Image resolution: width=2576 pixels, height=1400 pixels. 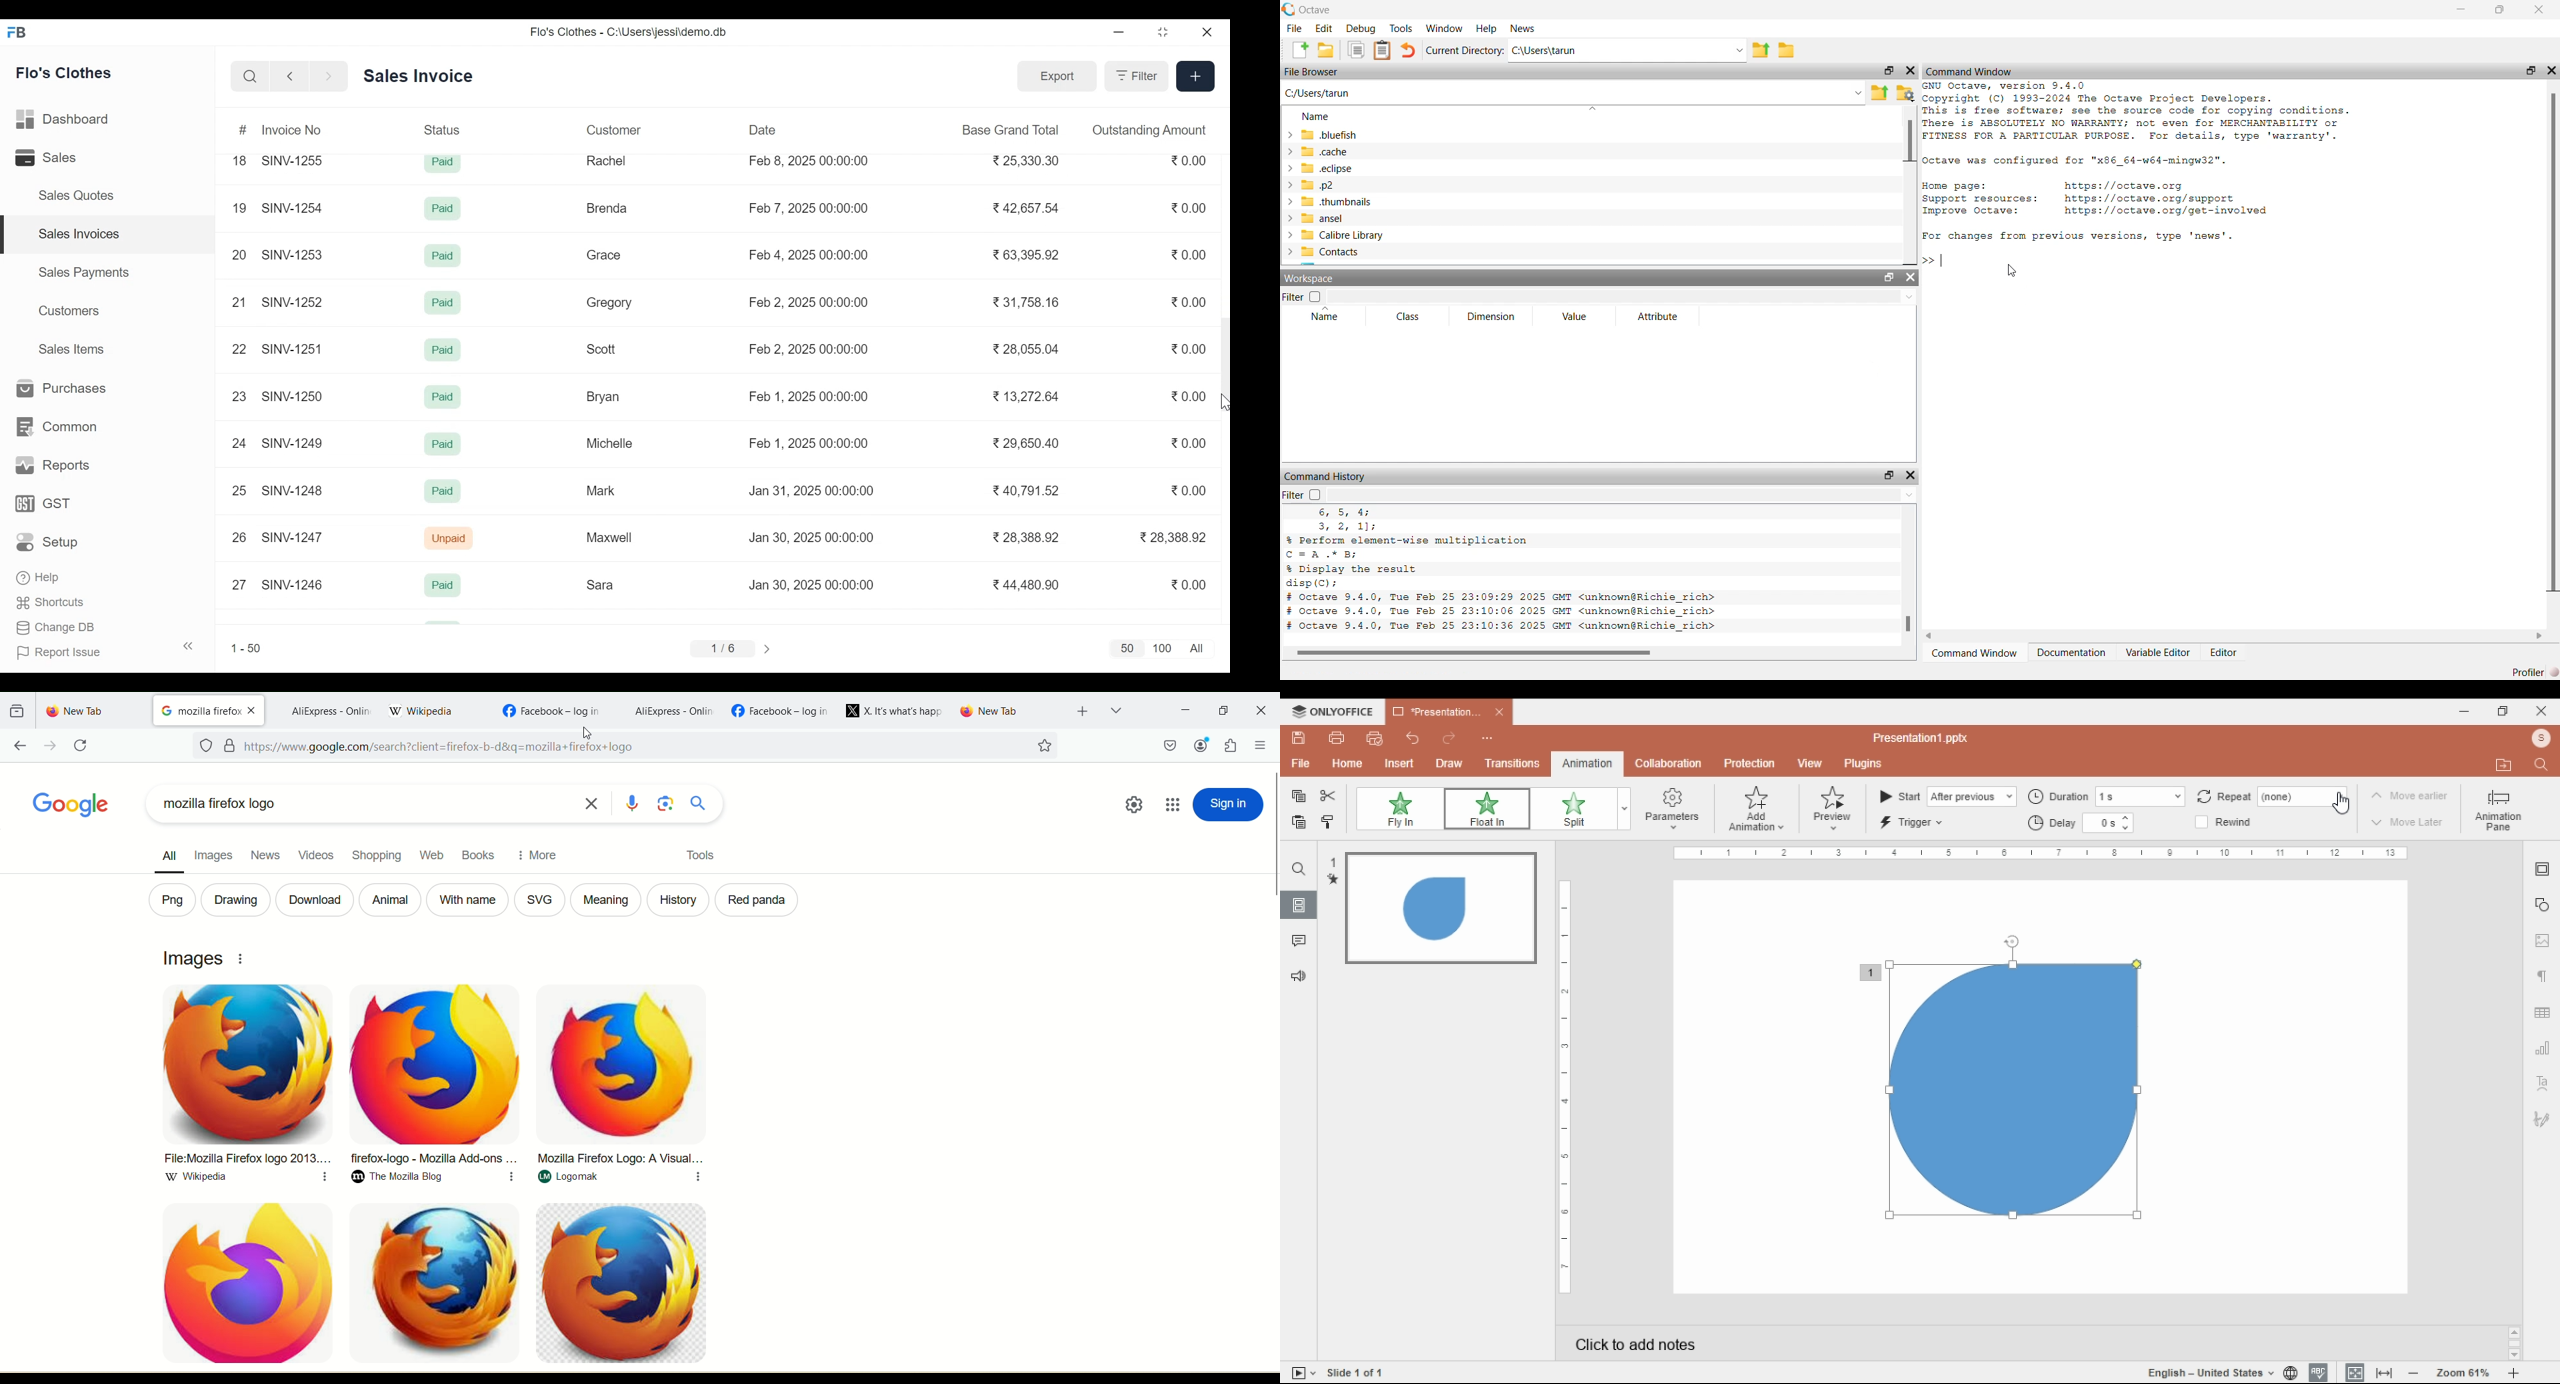 I want to click on C:/Users/tarun, so click(x=1574, y=94).